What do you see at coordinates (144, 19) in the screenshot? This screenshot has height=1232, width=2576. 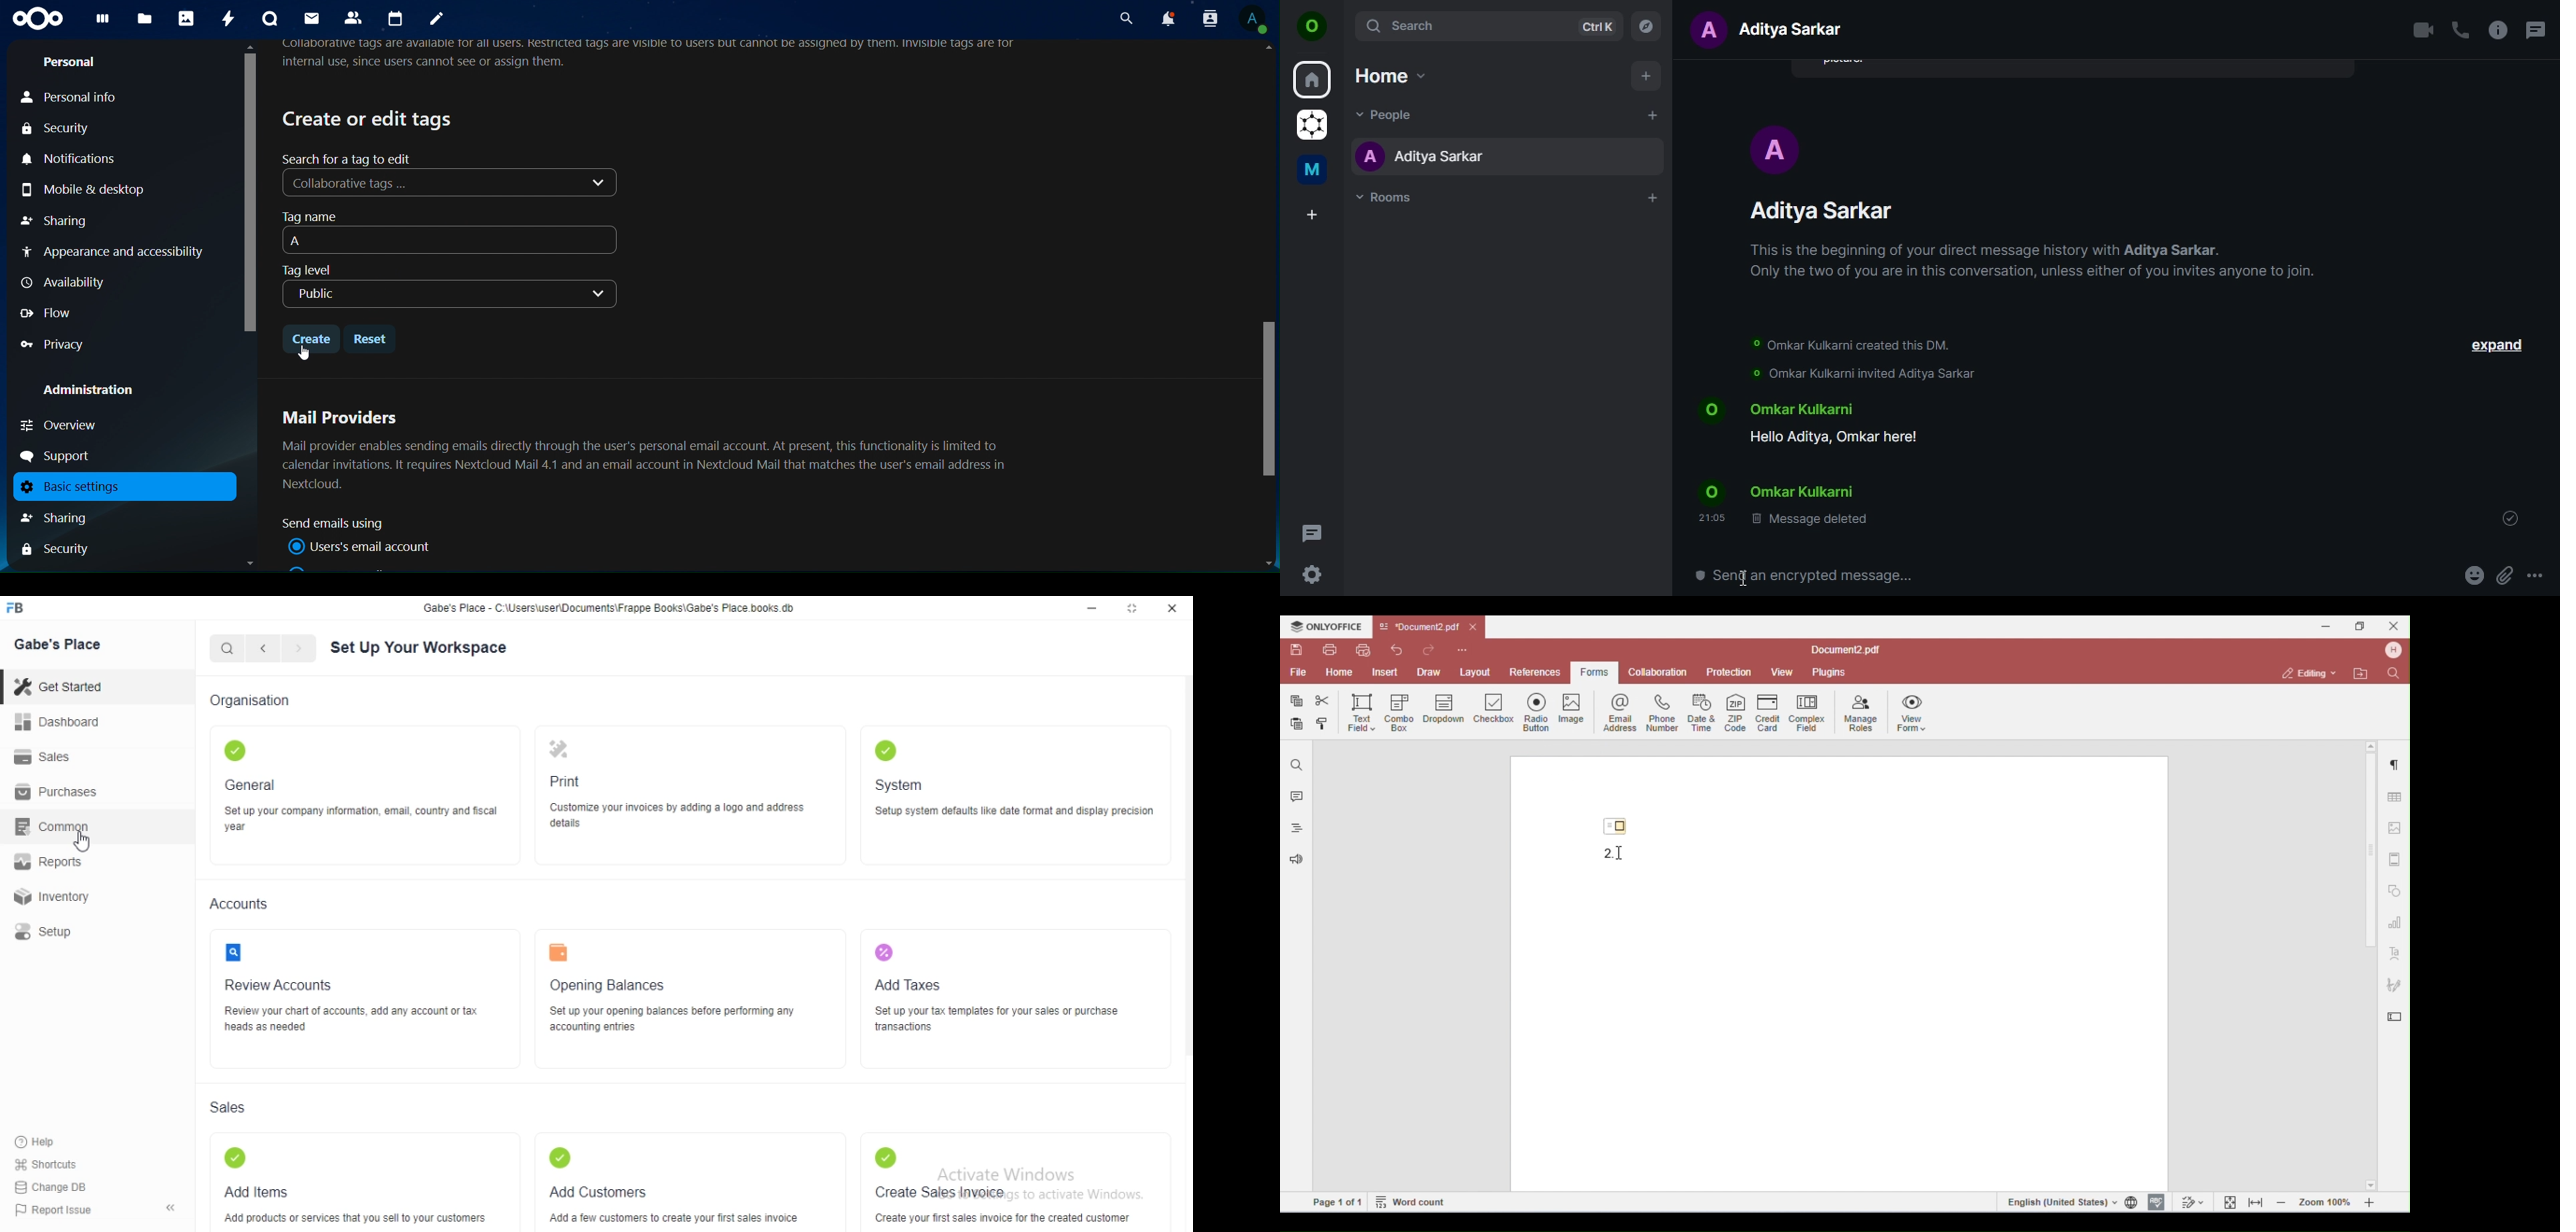 I see `files` at bounding box center [144, 19].